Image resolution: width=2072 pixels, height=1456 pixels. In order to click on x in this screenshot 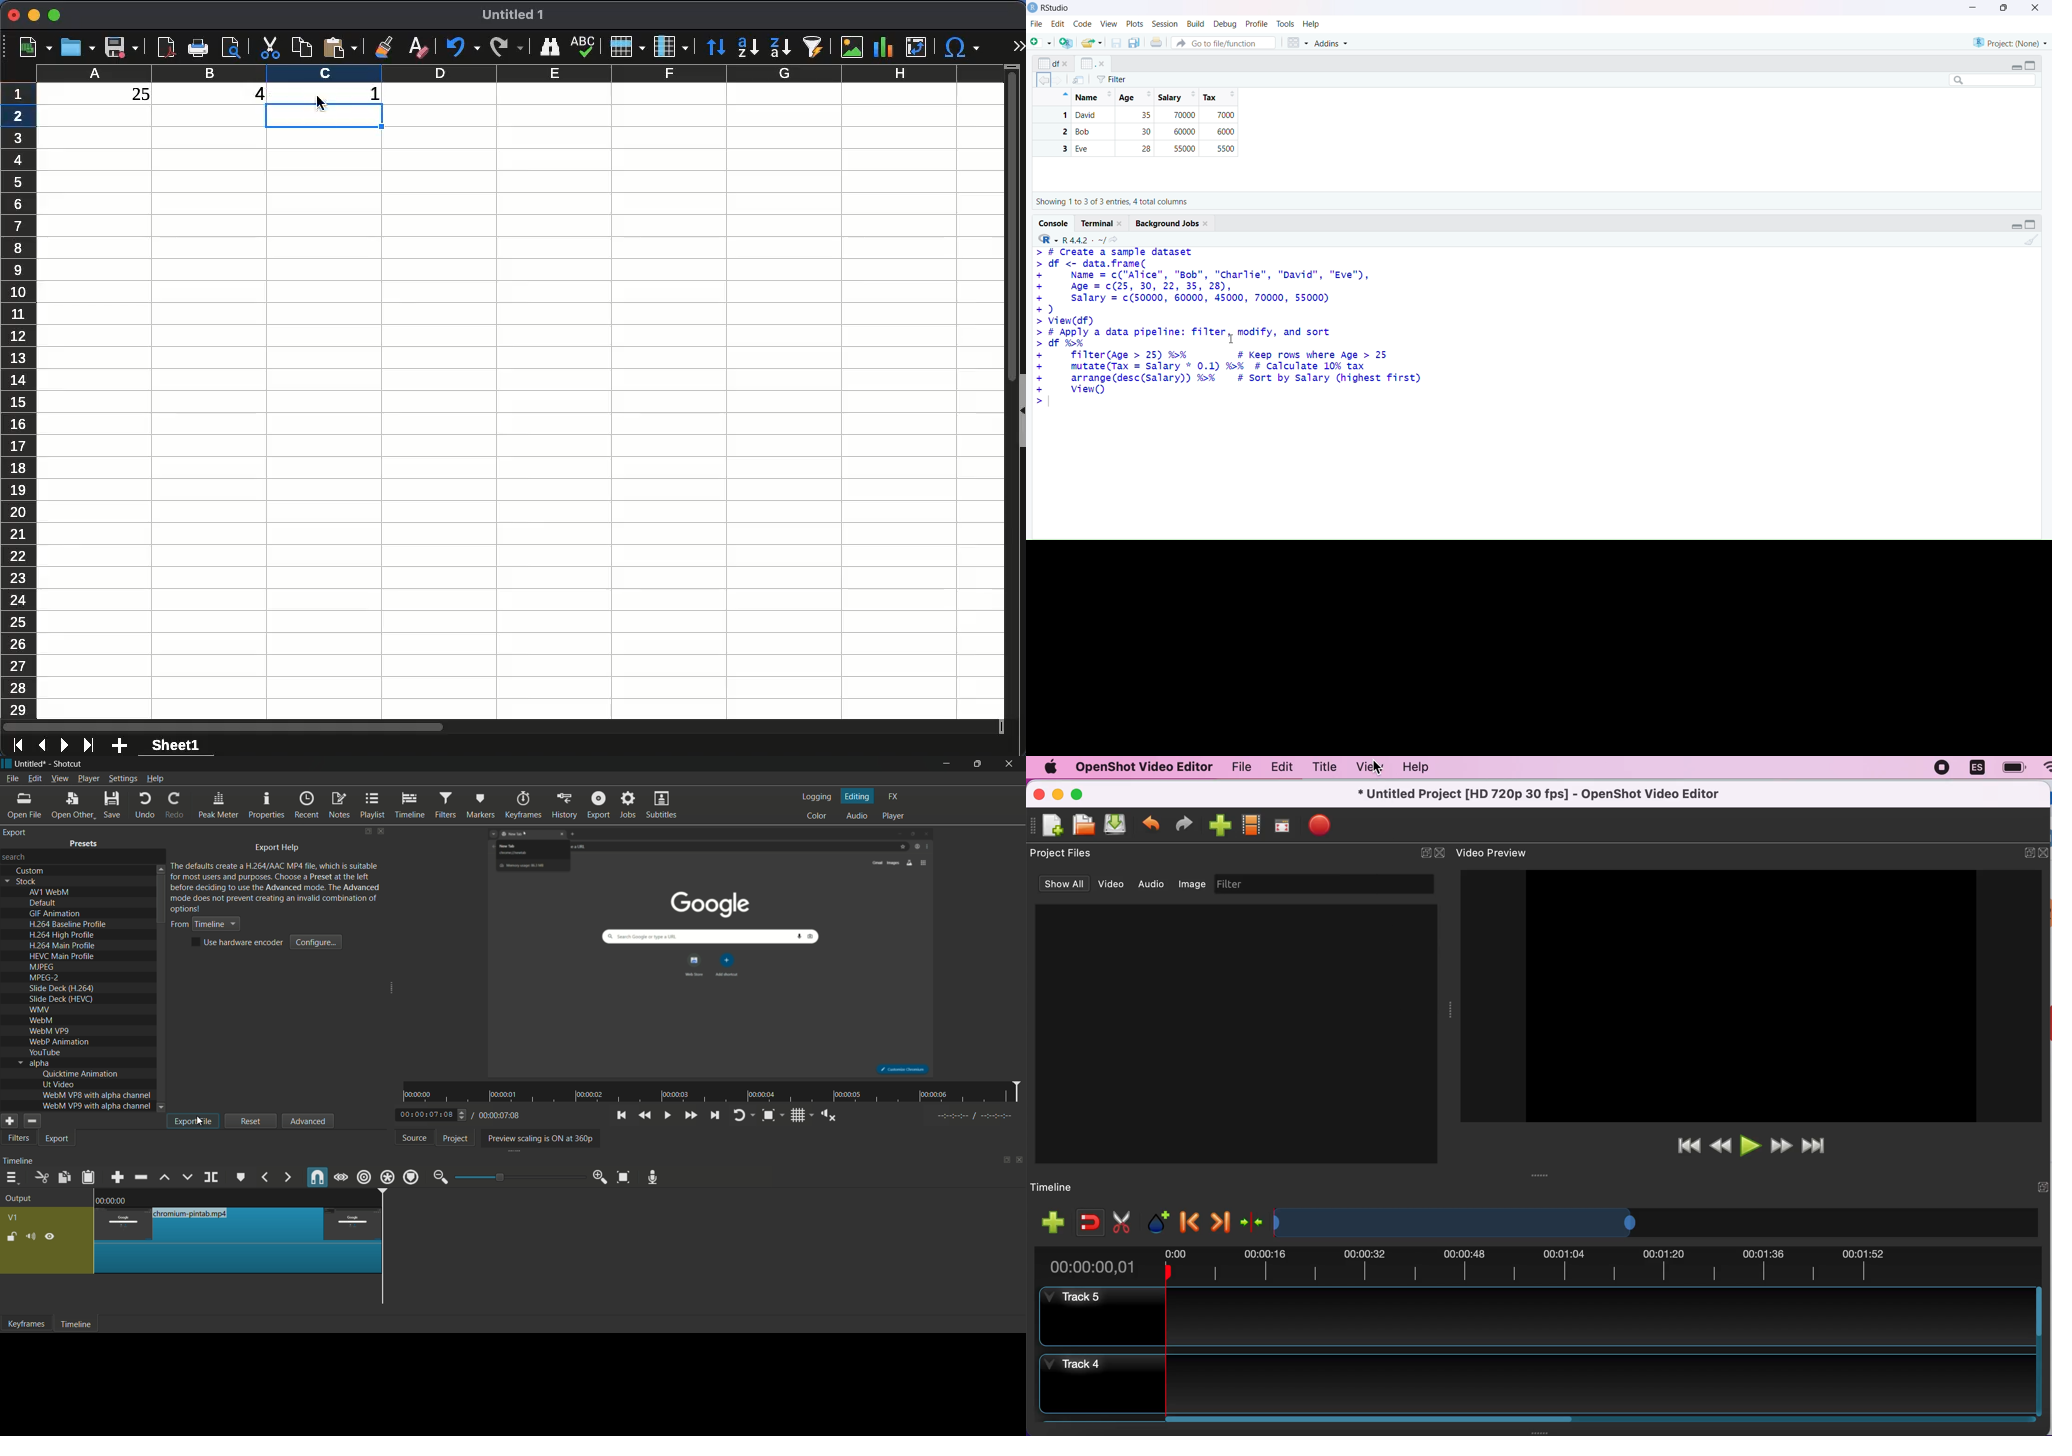, I will do `click(1092, 64)`.